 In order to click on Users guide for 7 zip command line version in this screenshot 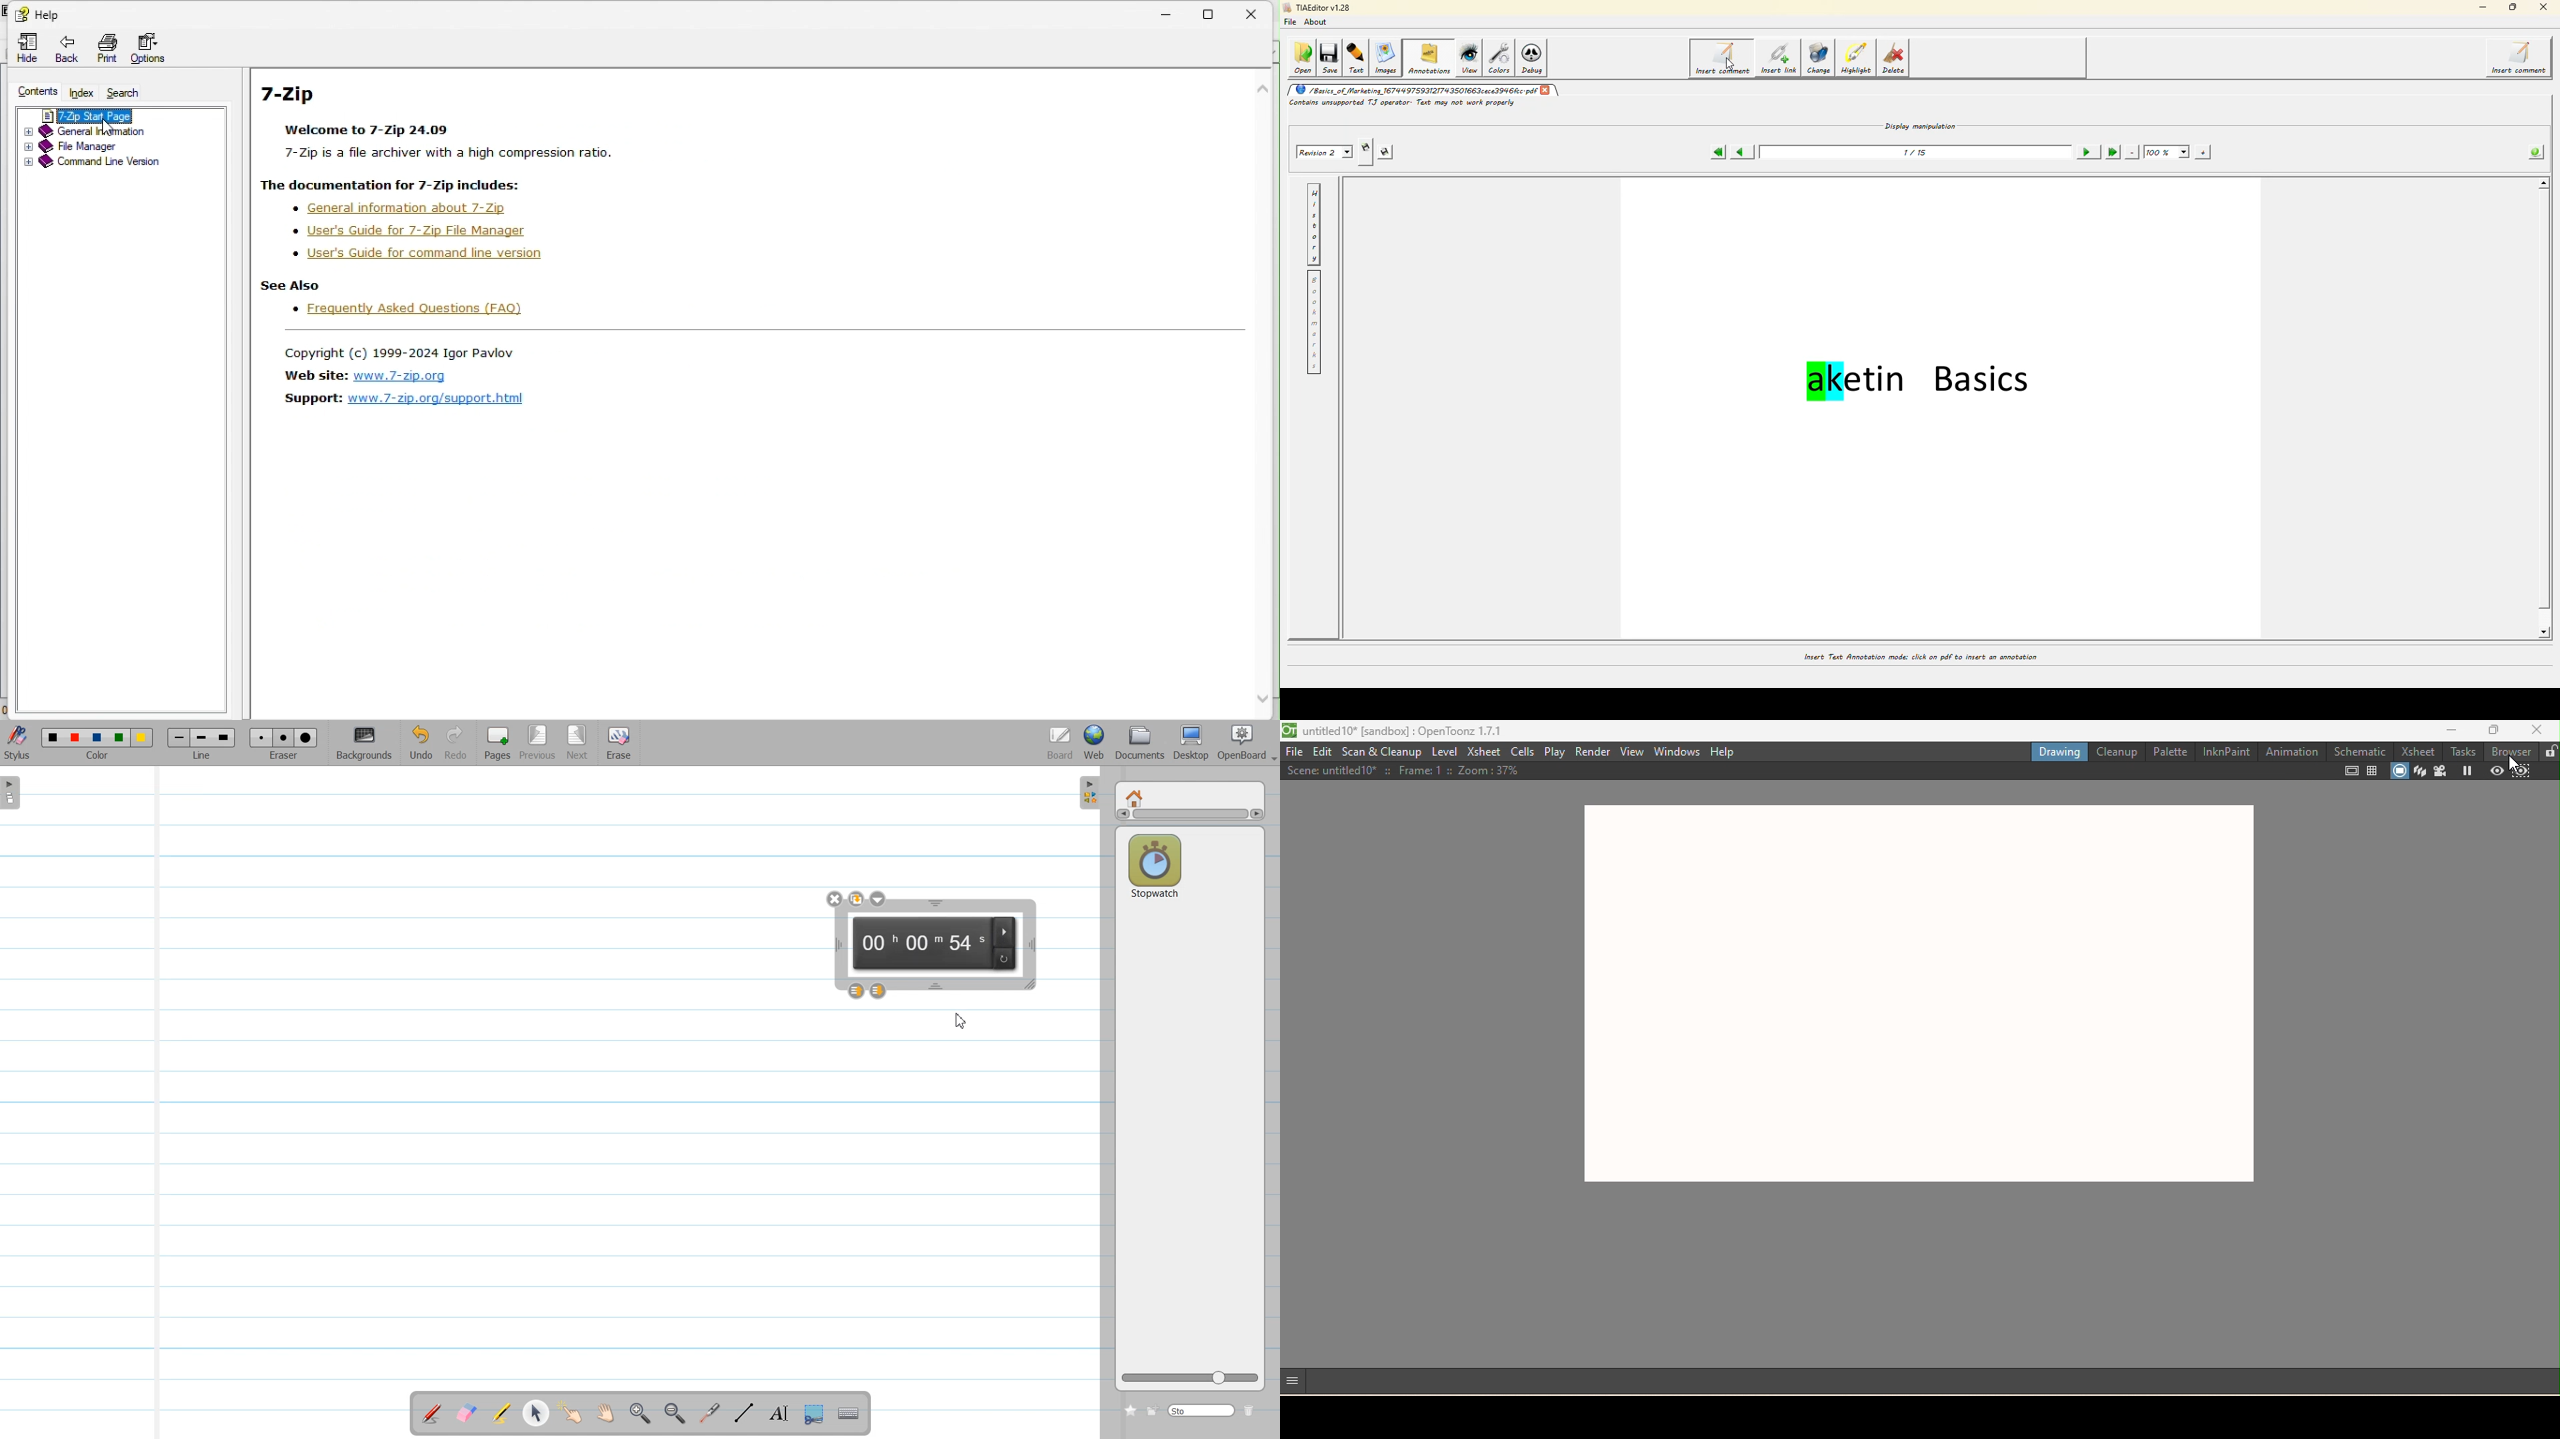, I will do `click(423, 256)`.